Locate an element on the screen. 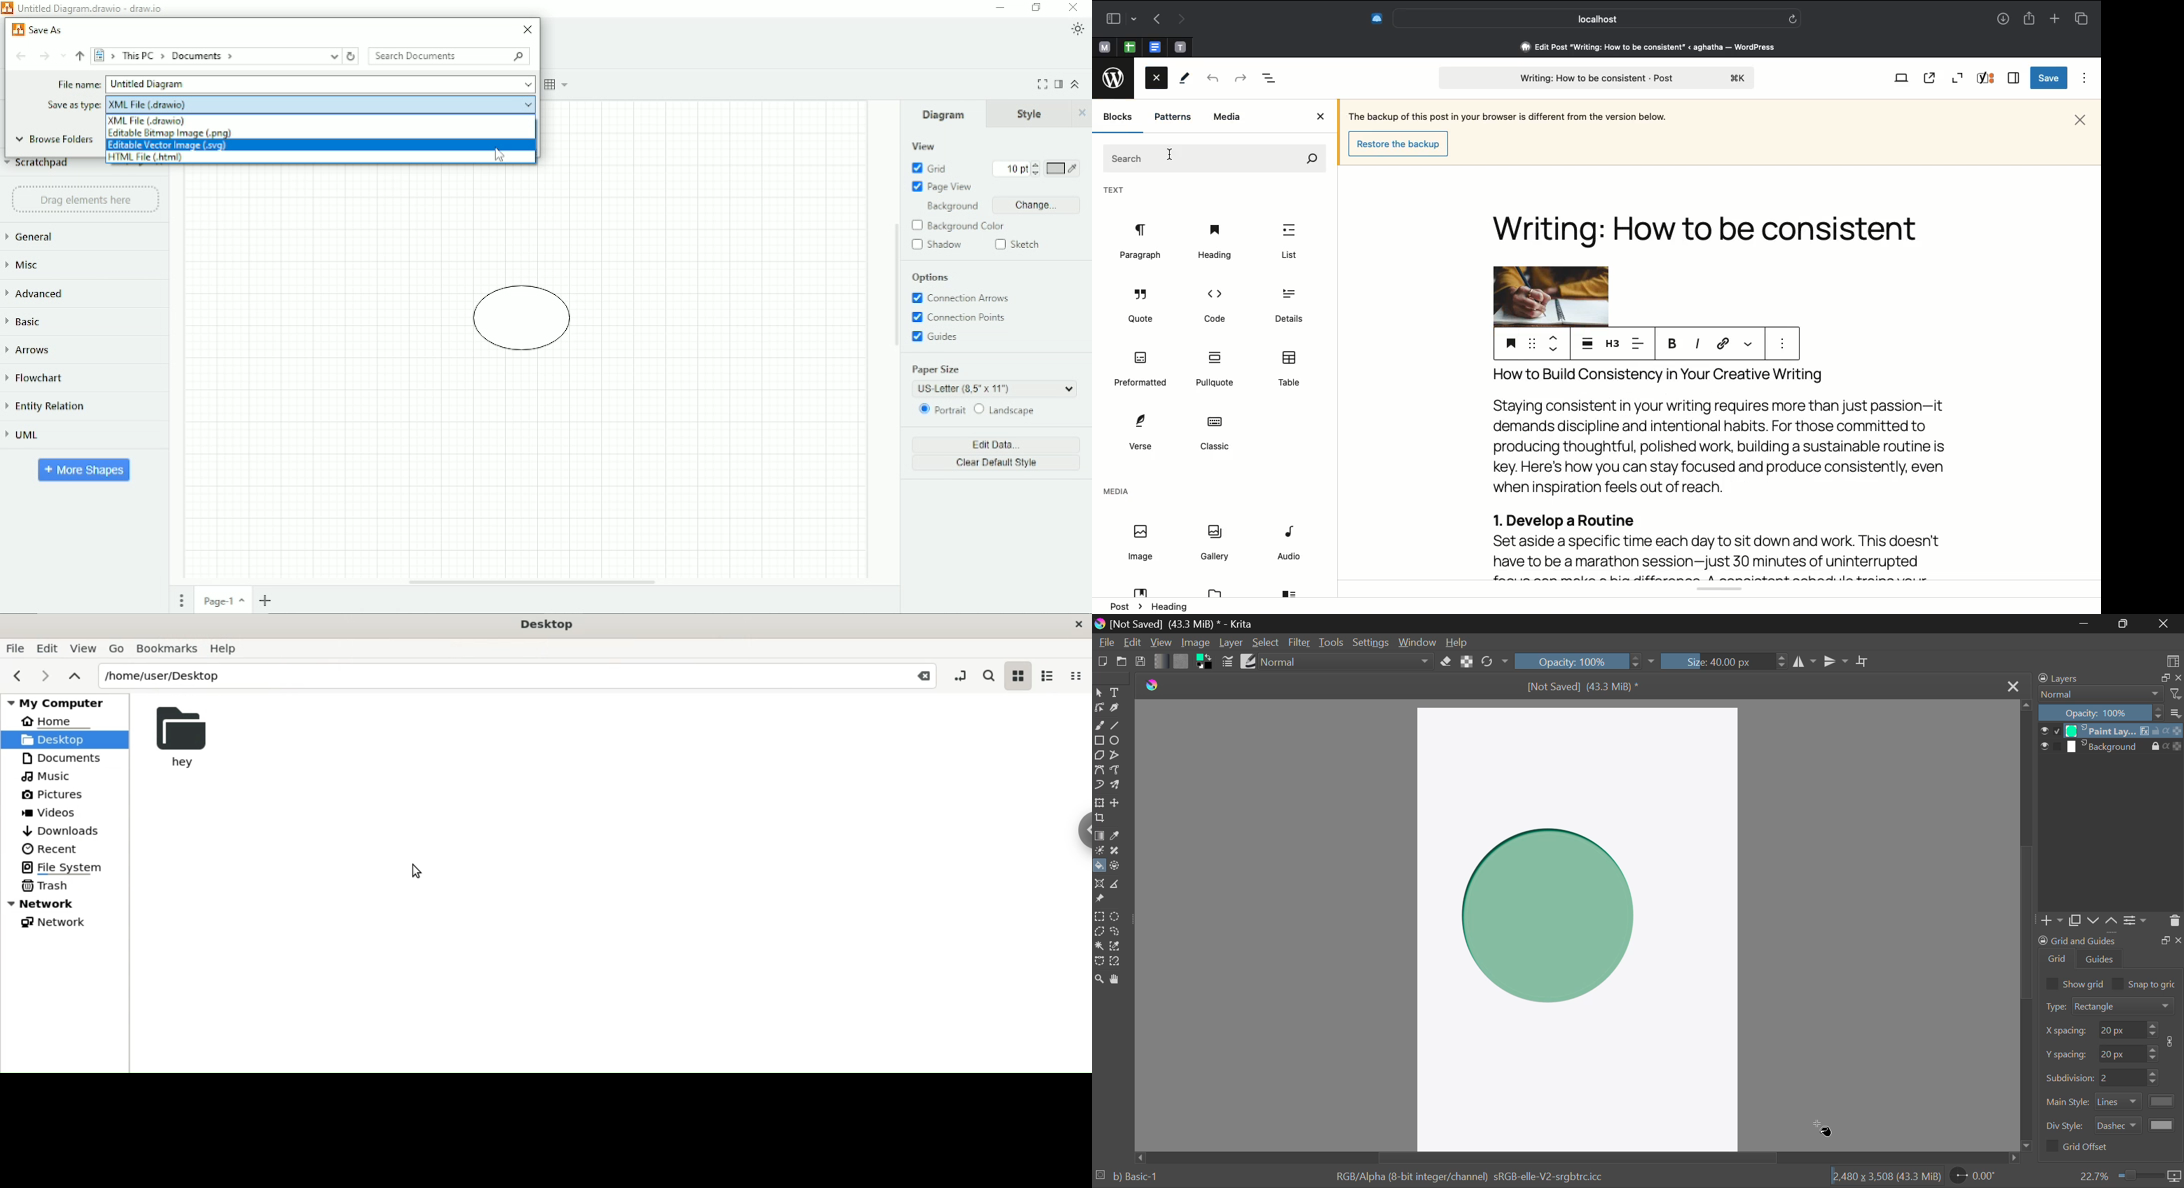  Table is located at coordinates (1291, 369).